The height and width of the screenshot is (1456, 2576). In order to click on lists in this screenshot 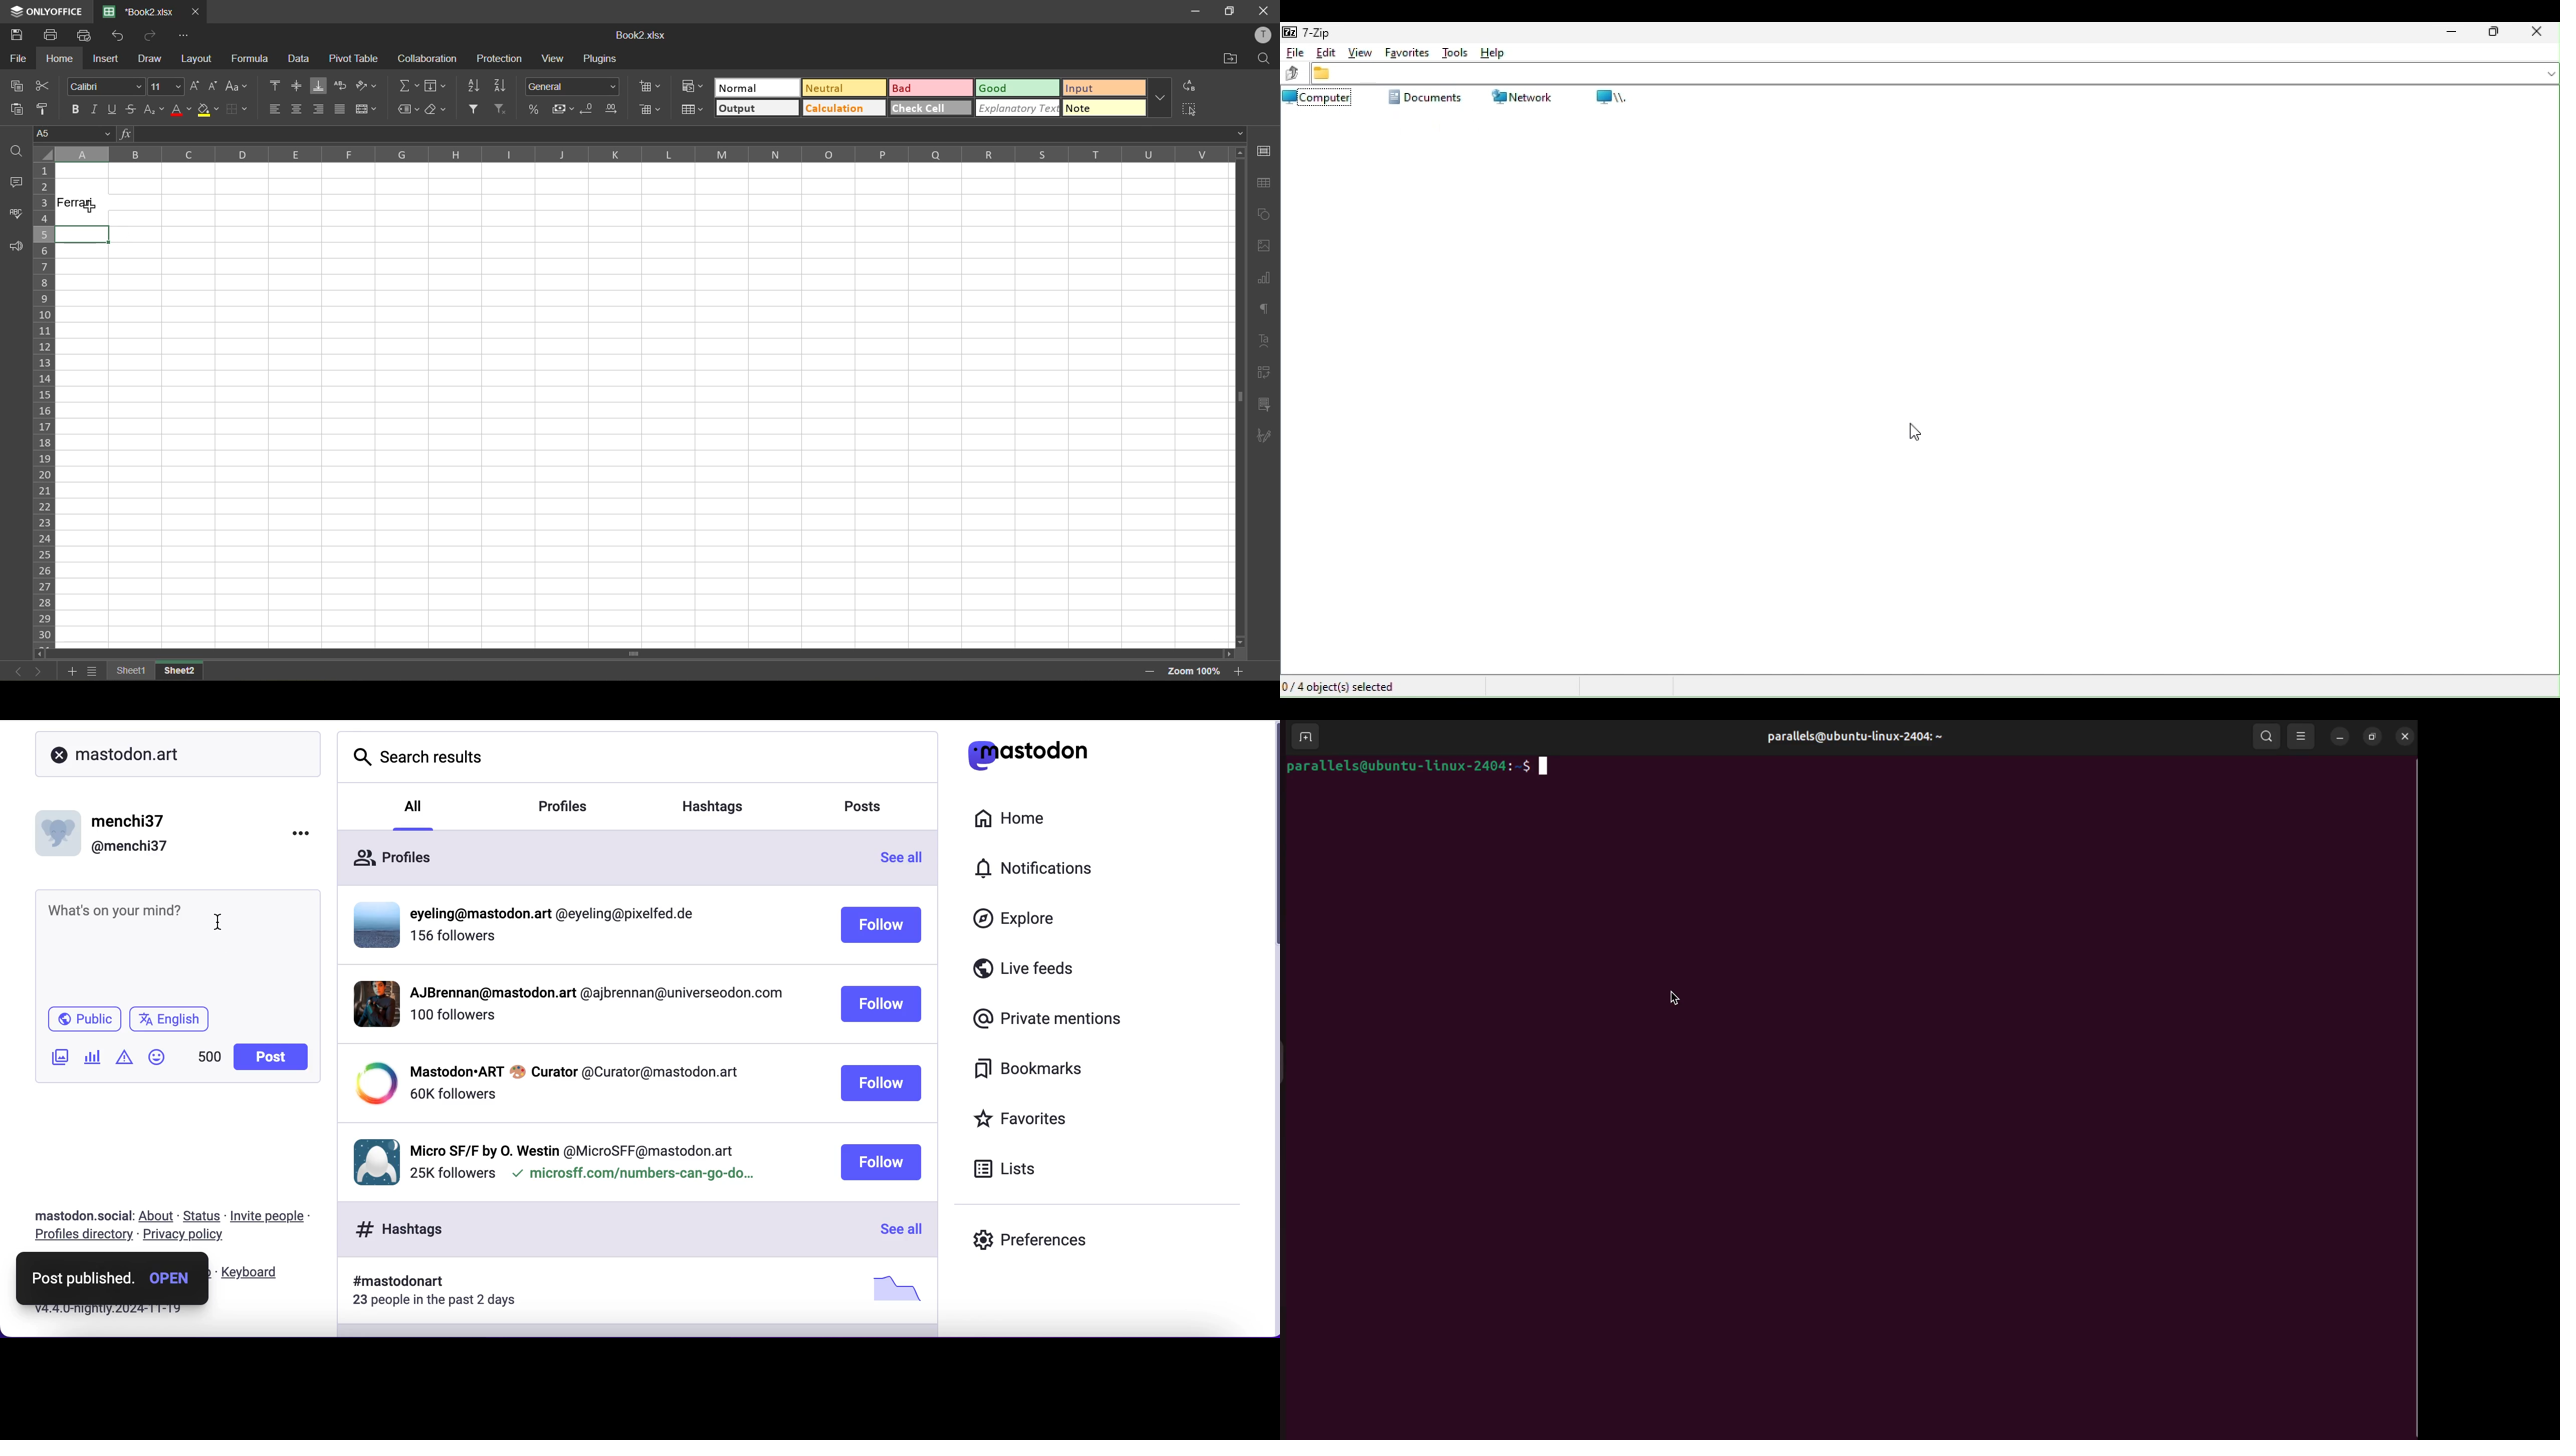, I will do `click(1013, 1172)`.